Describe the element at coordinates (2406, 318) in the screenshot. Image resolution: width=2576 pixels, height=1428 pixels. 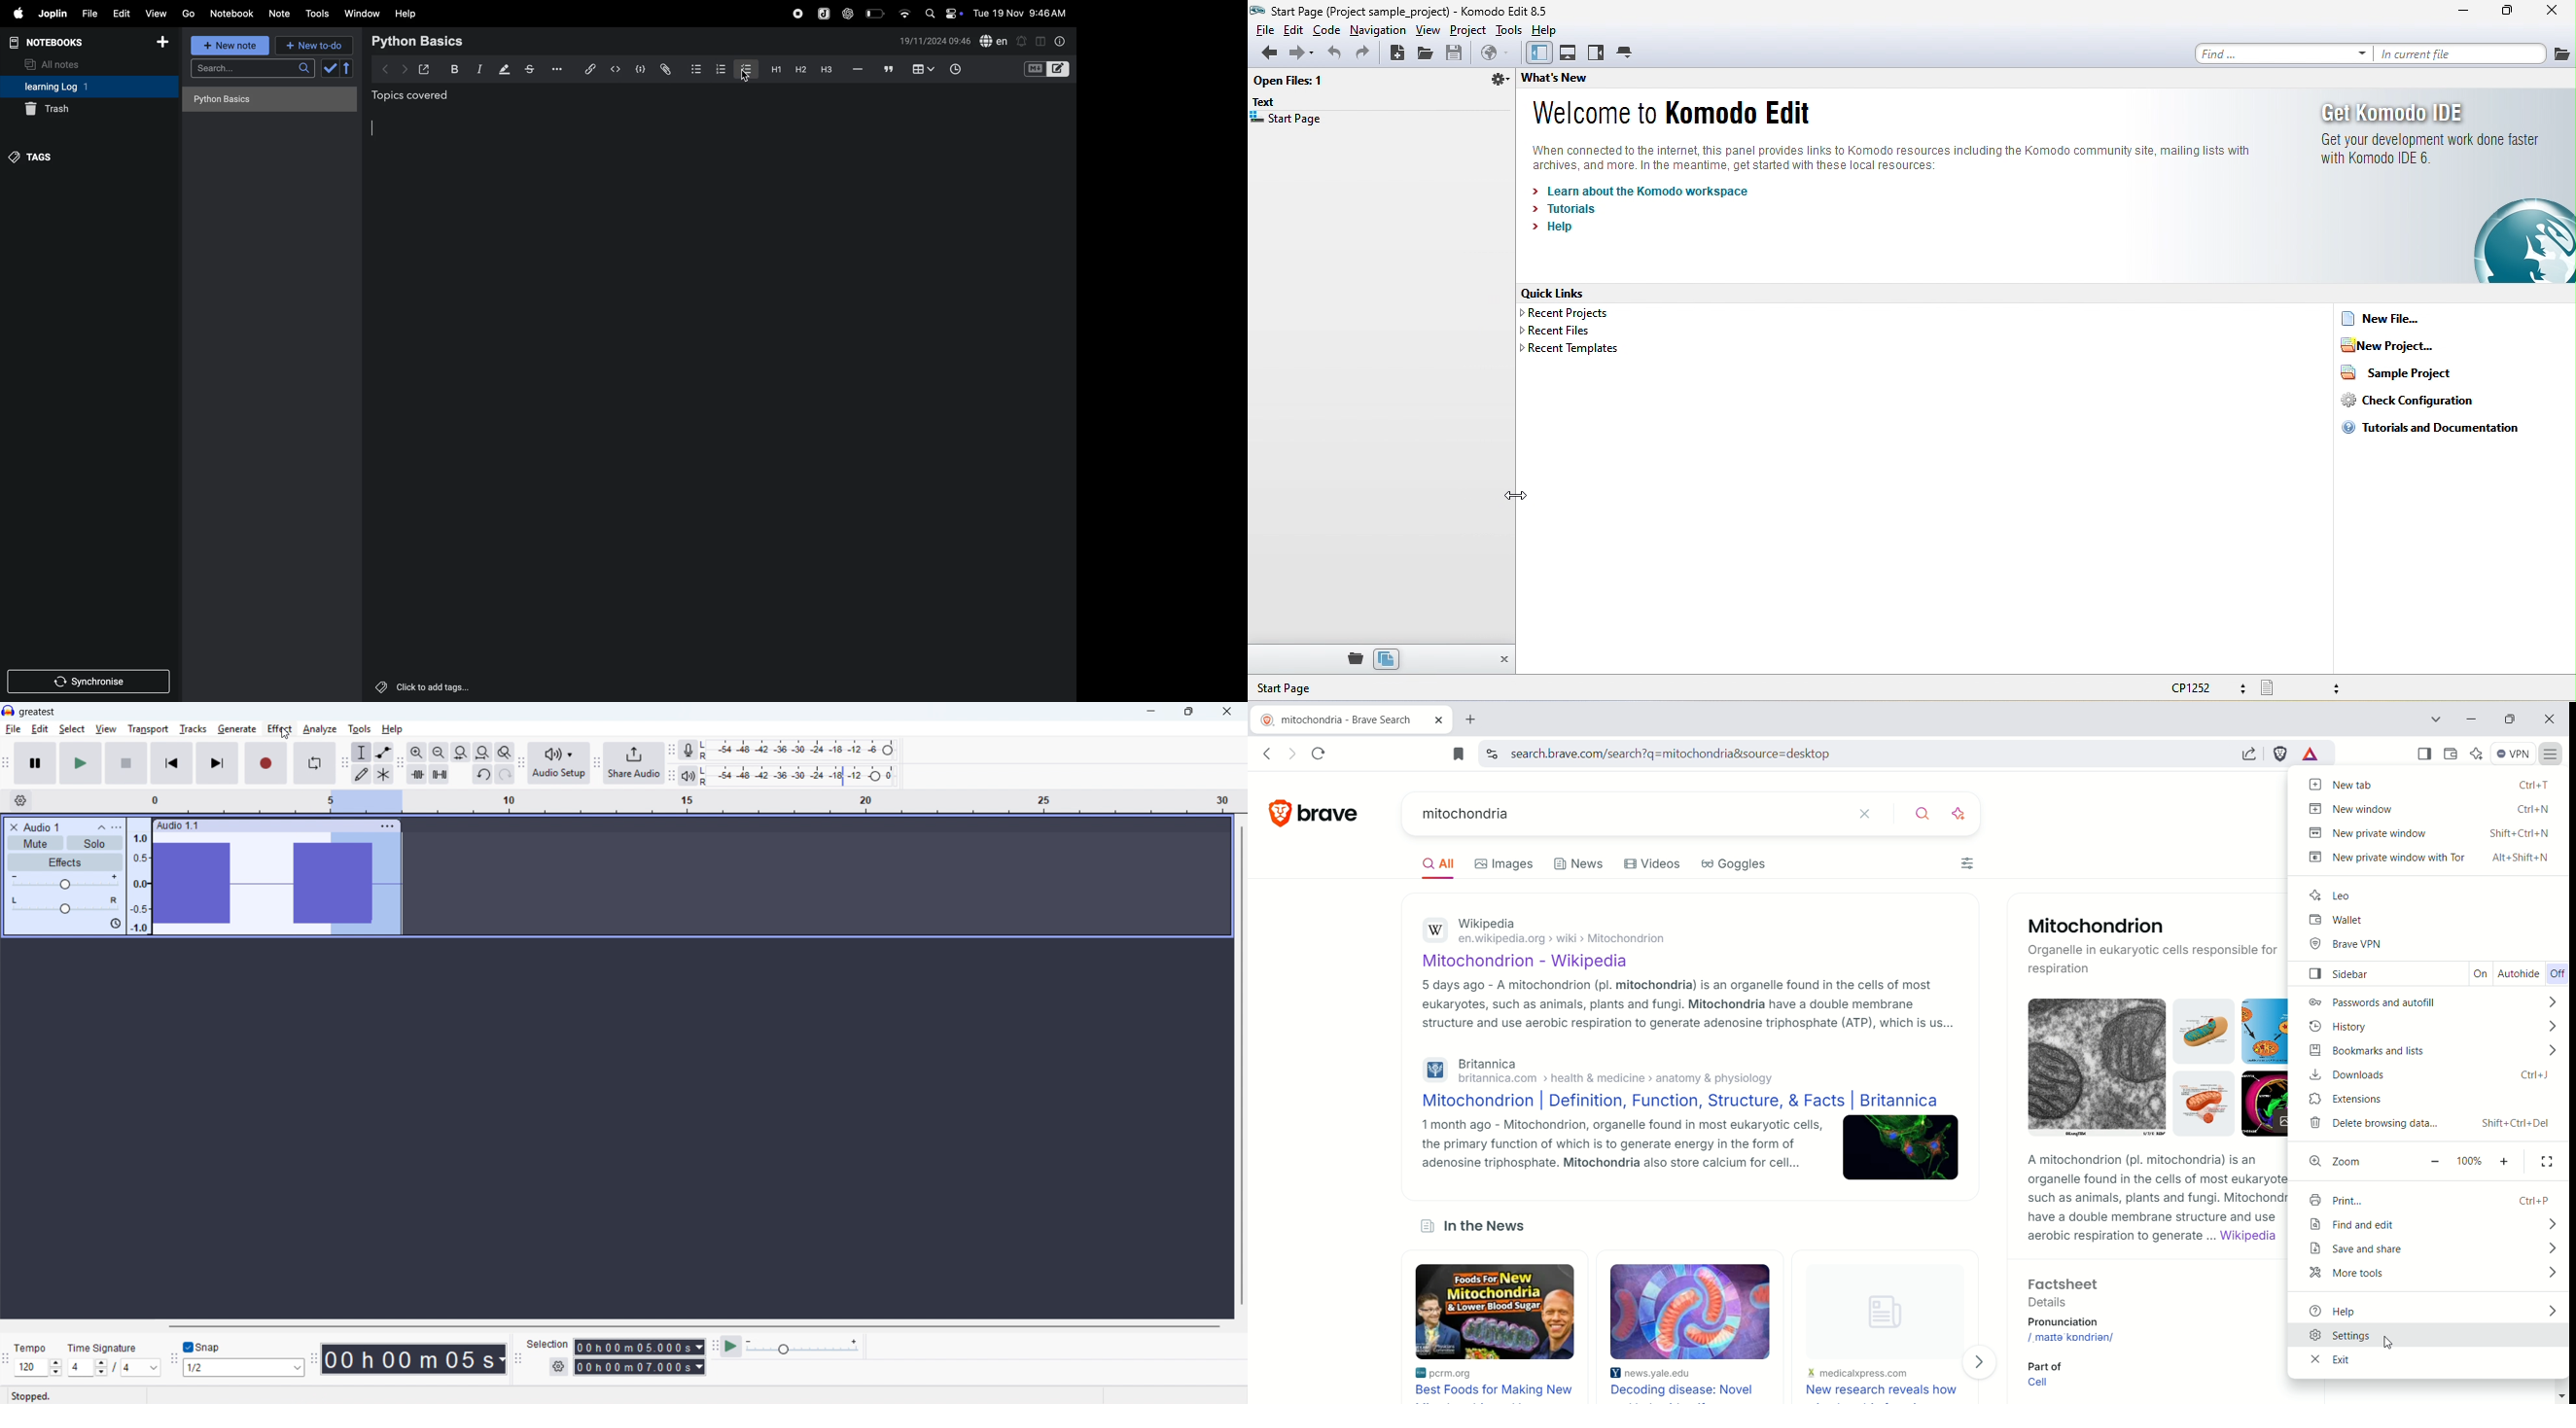
I see `new file` at that location.